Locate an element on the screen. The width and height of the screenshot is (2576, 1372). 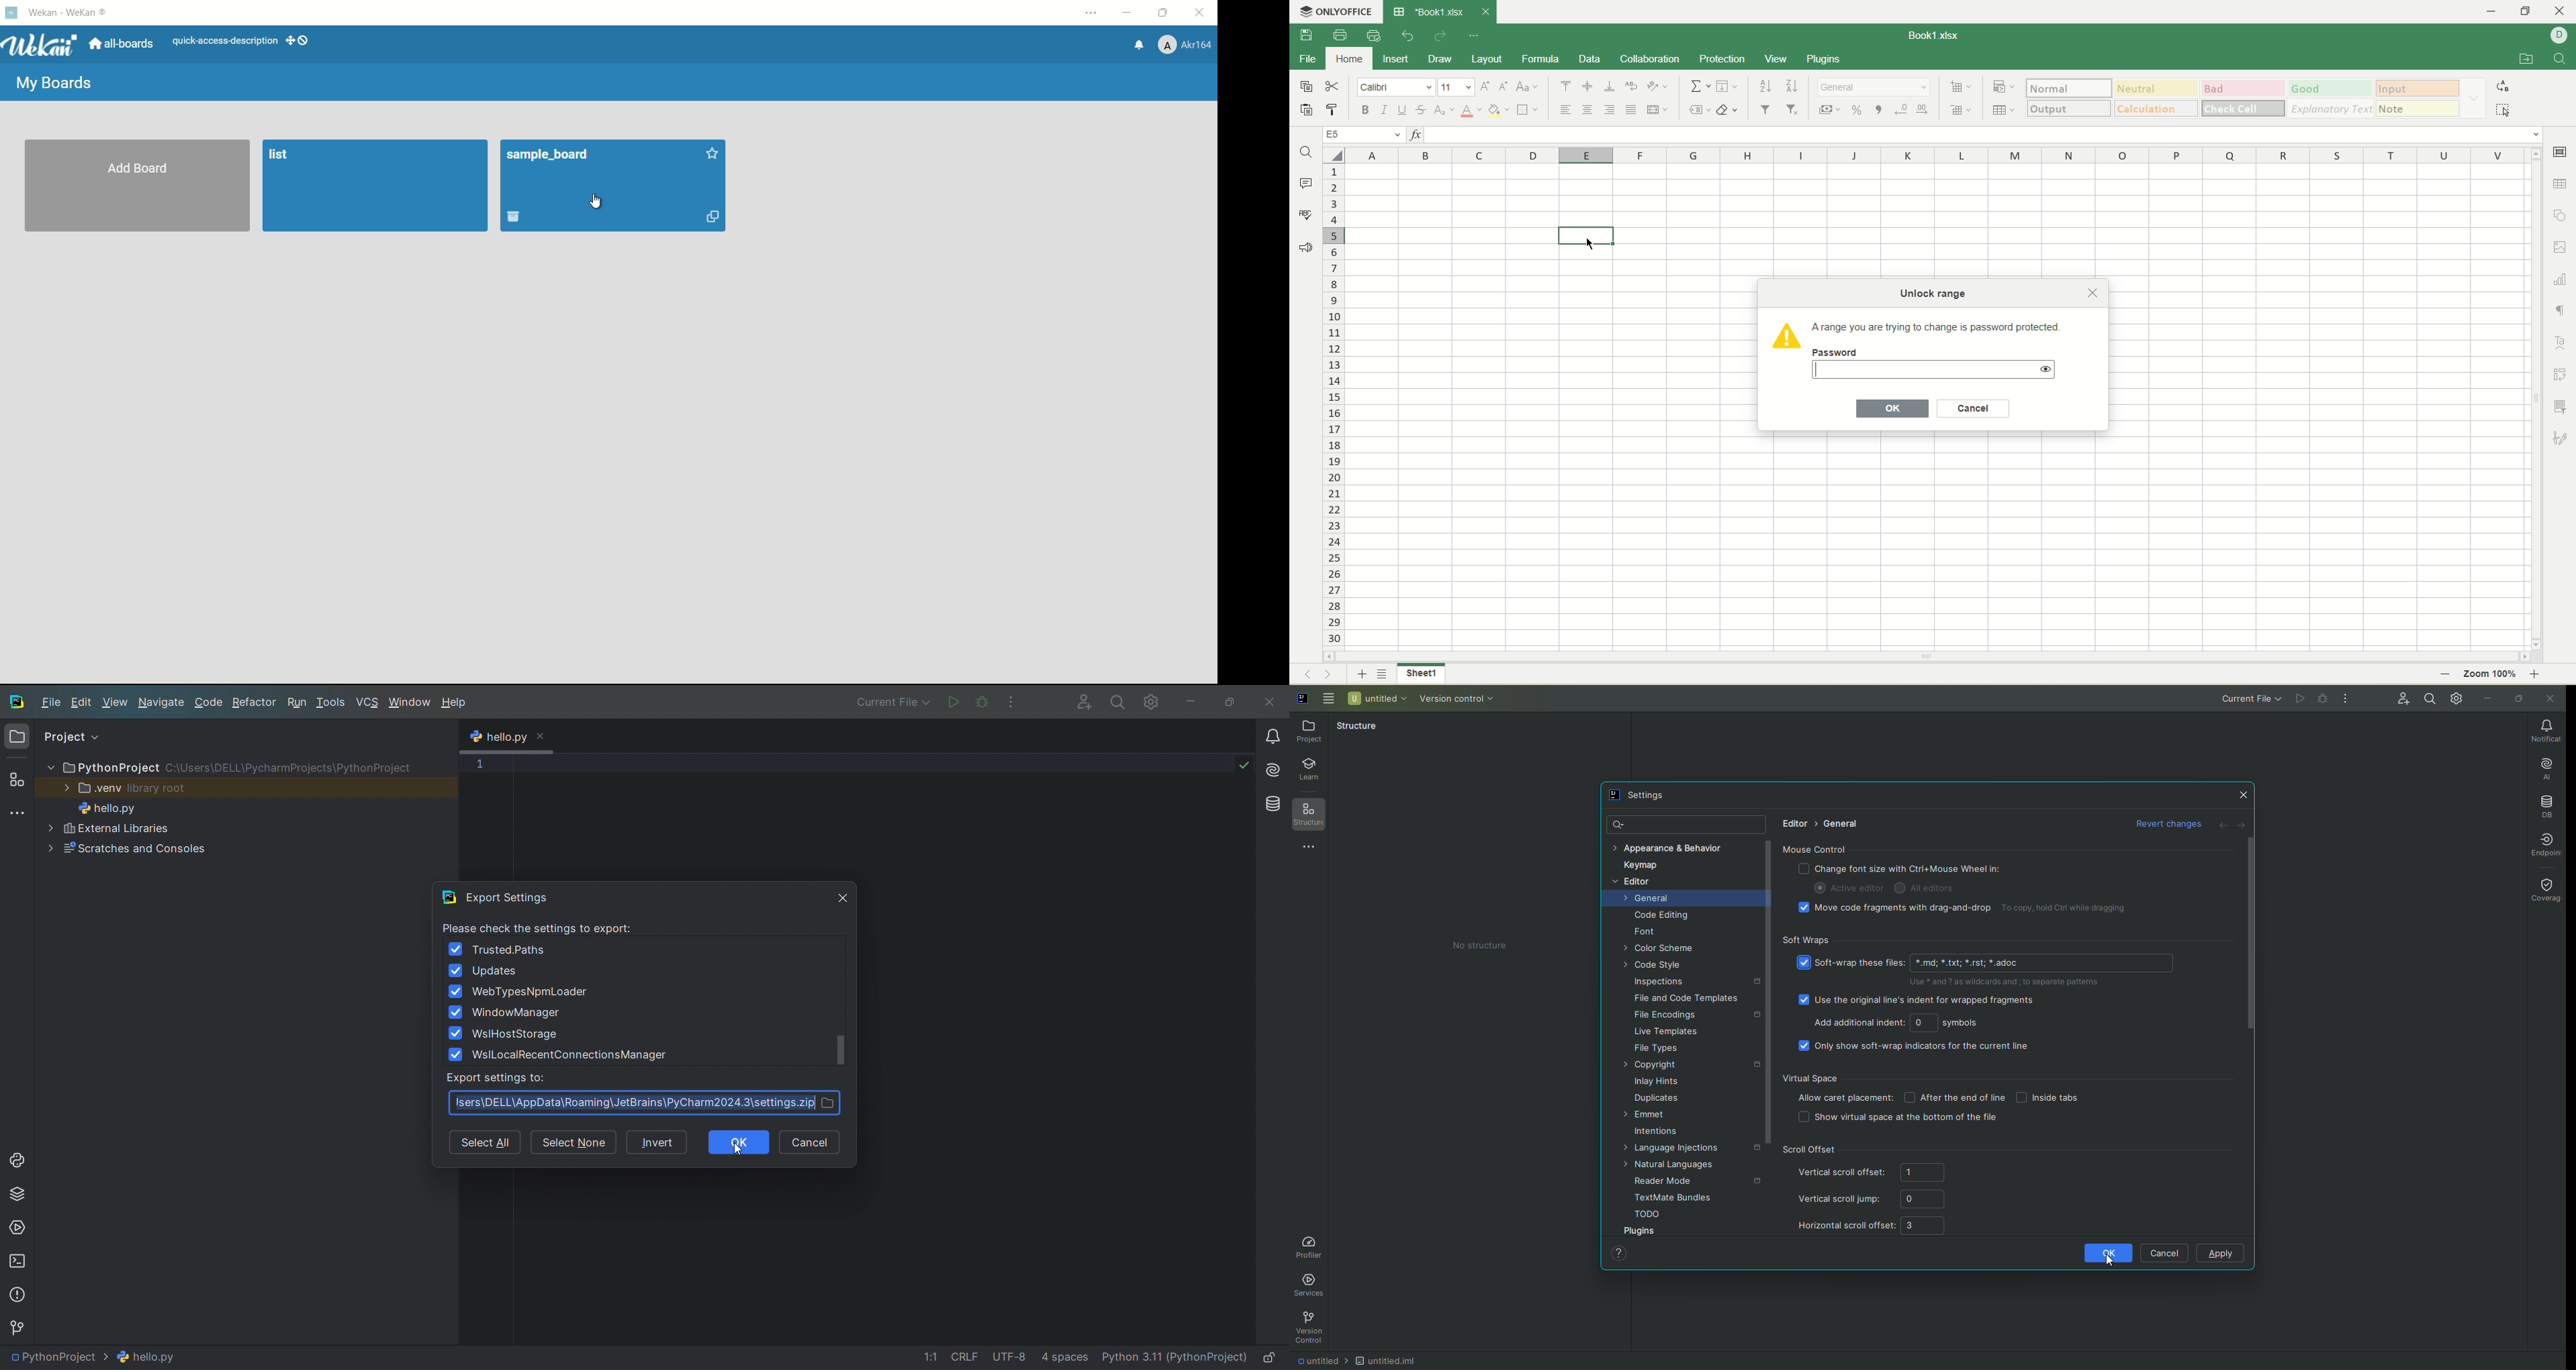
Export settings to: is located at coordinates (500, 1079).